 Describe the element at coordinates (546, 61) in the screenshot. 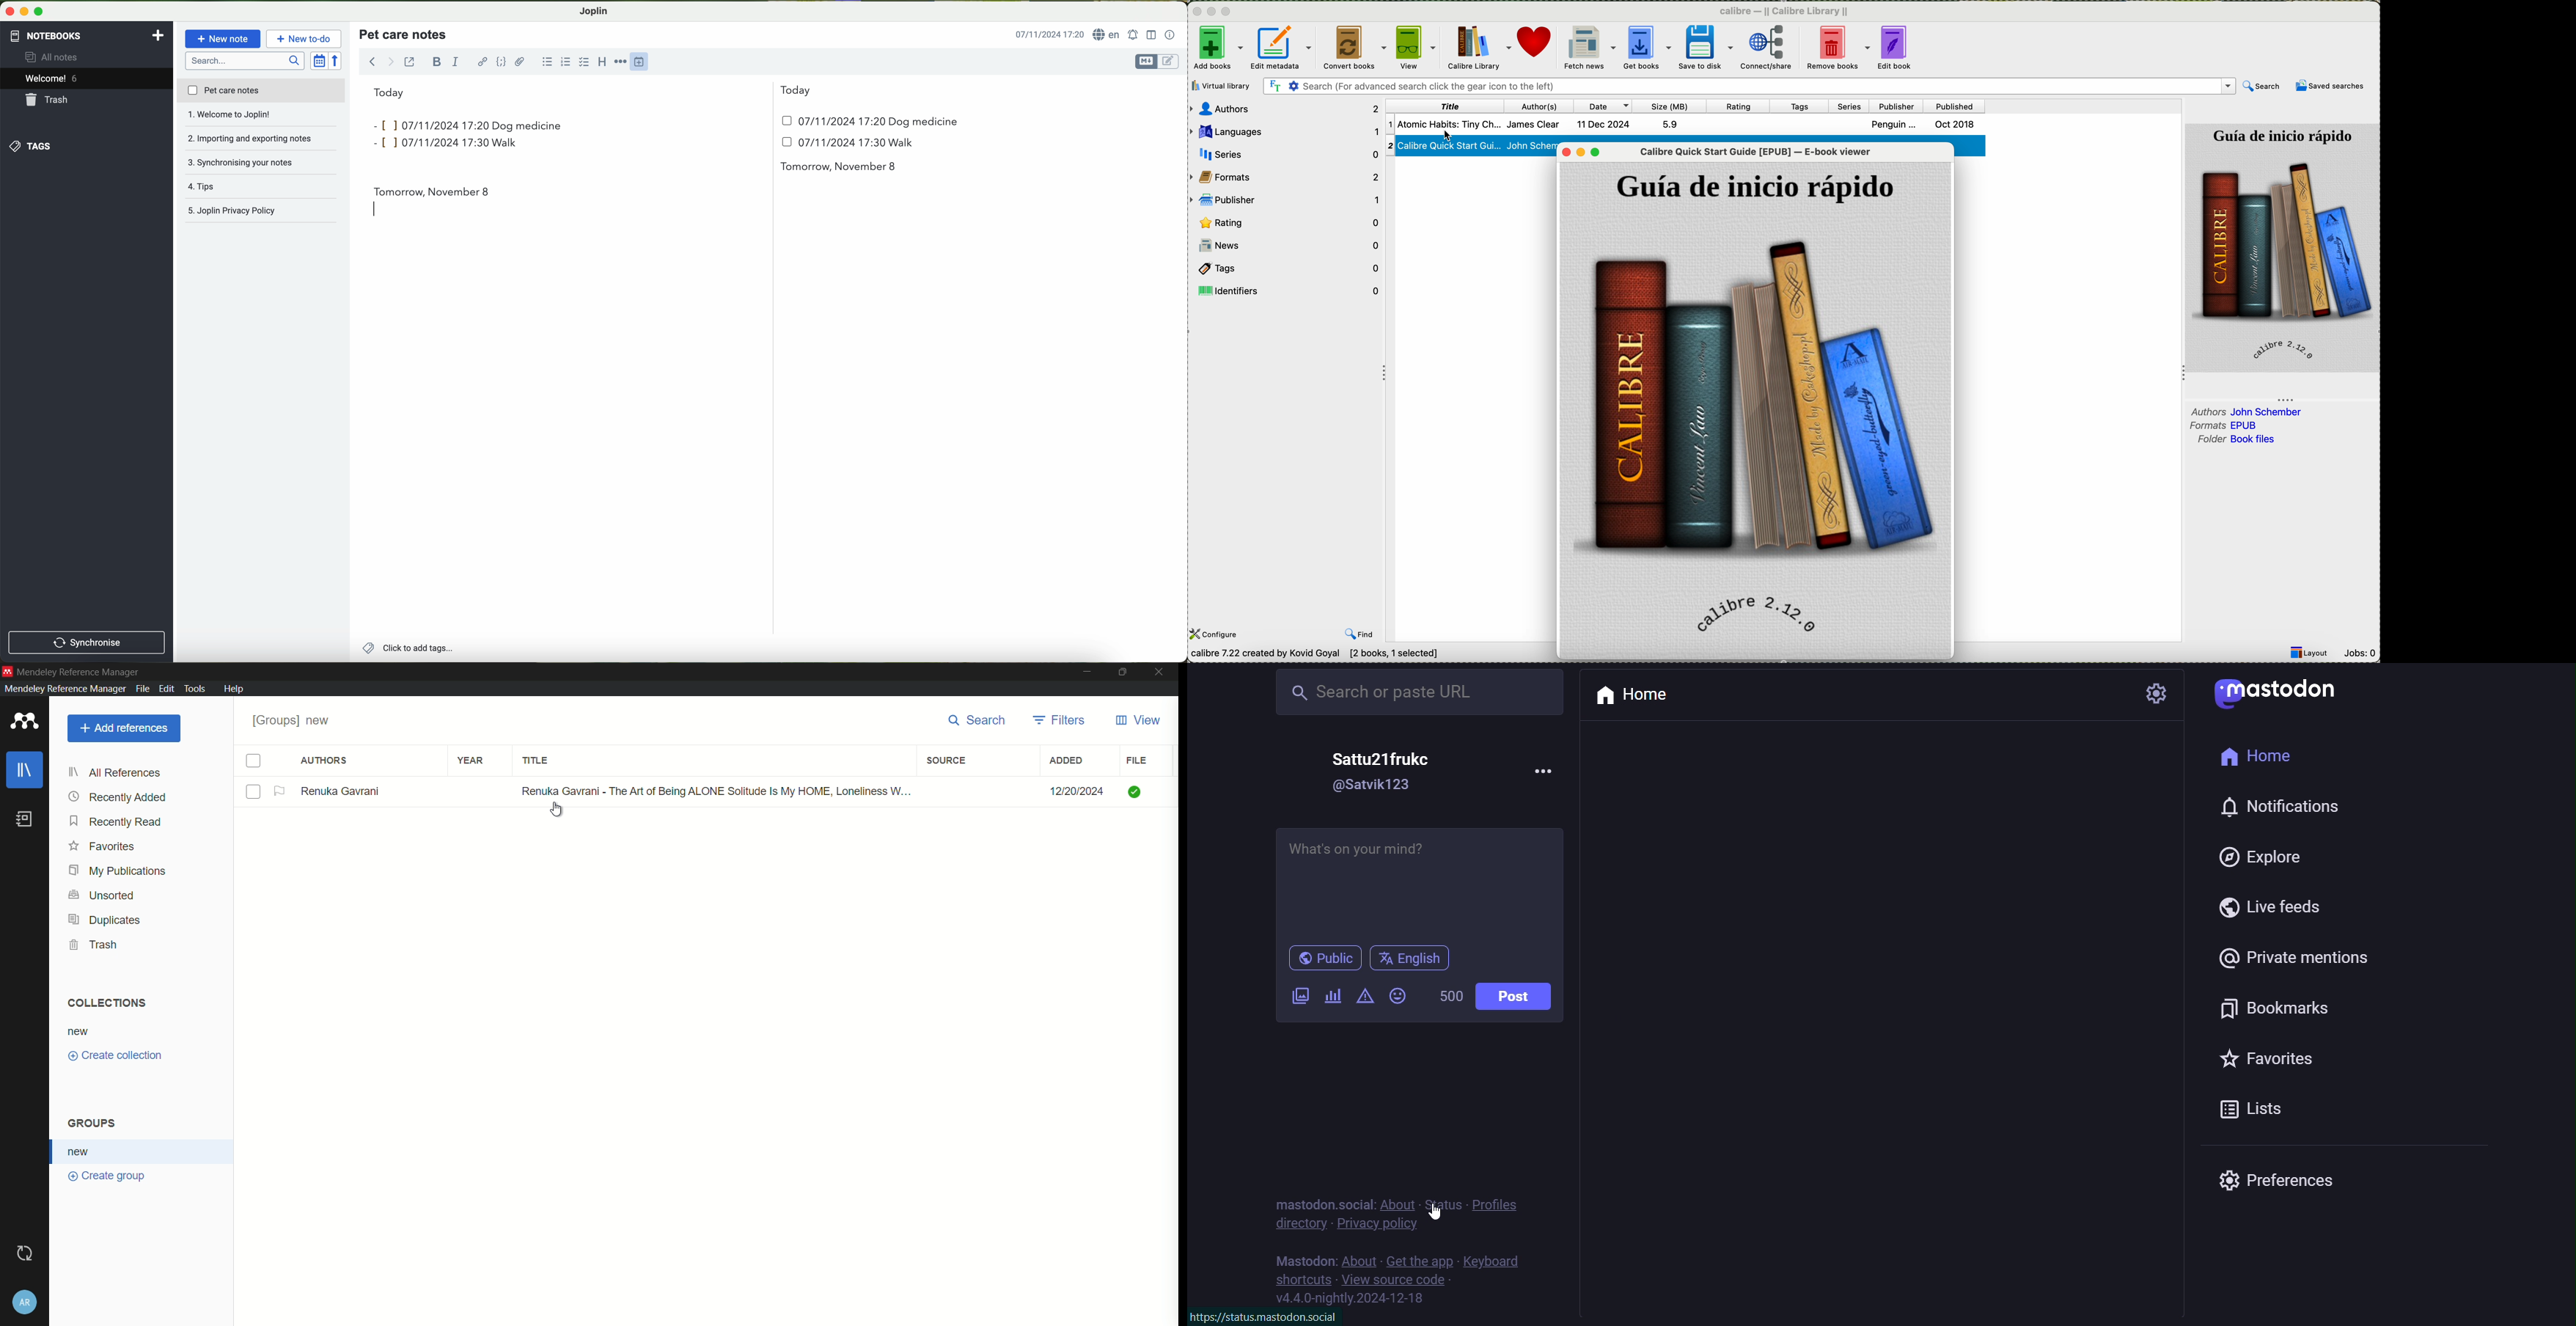

I see `bulleted list` at that location.